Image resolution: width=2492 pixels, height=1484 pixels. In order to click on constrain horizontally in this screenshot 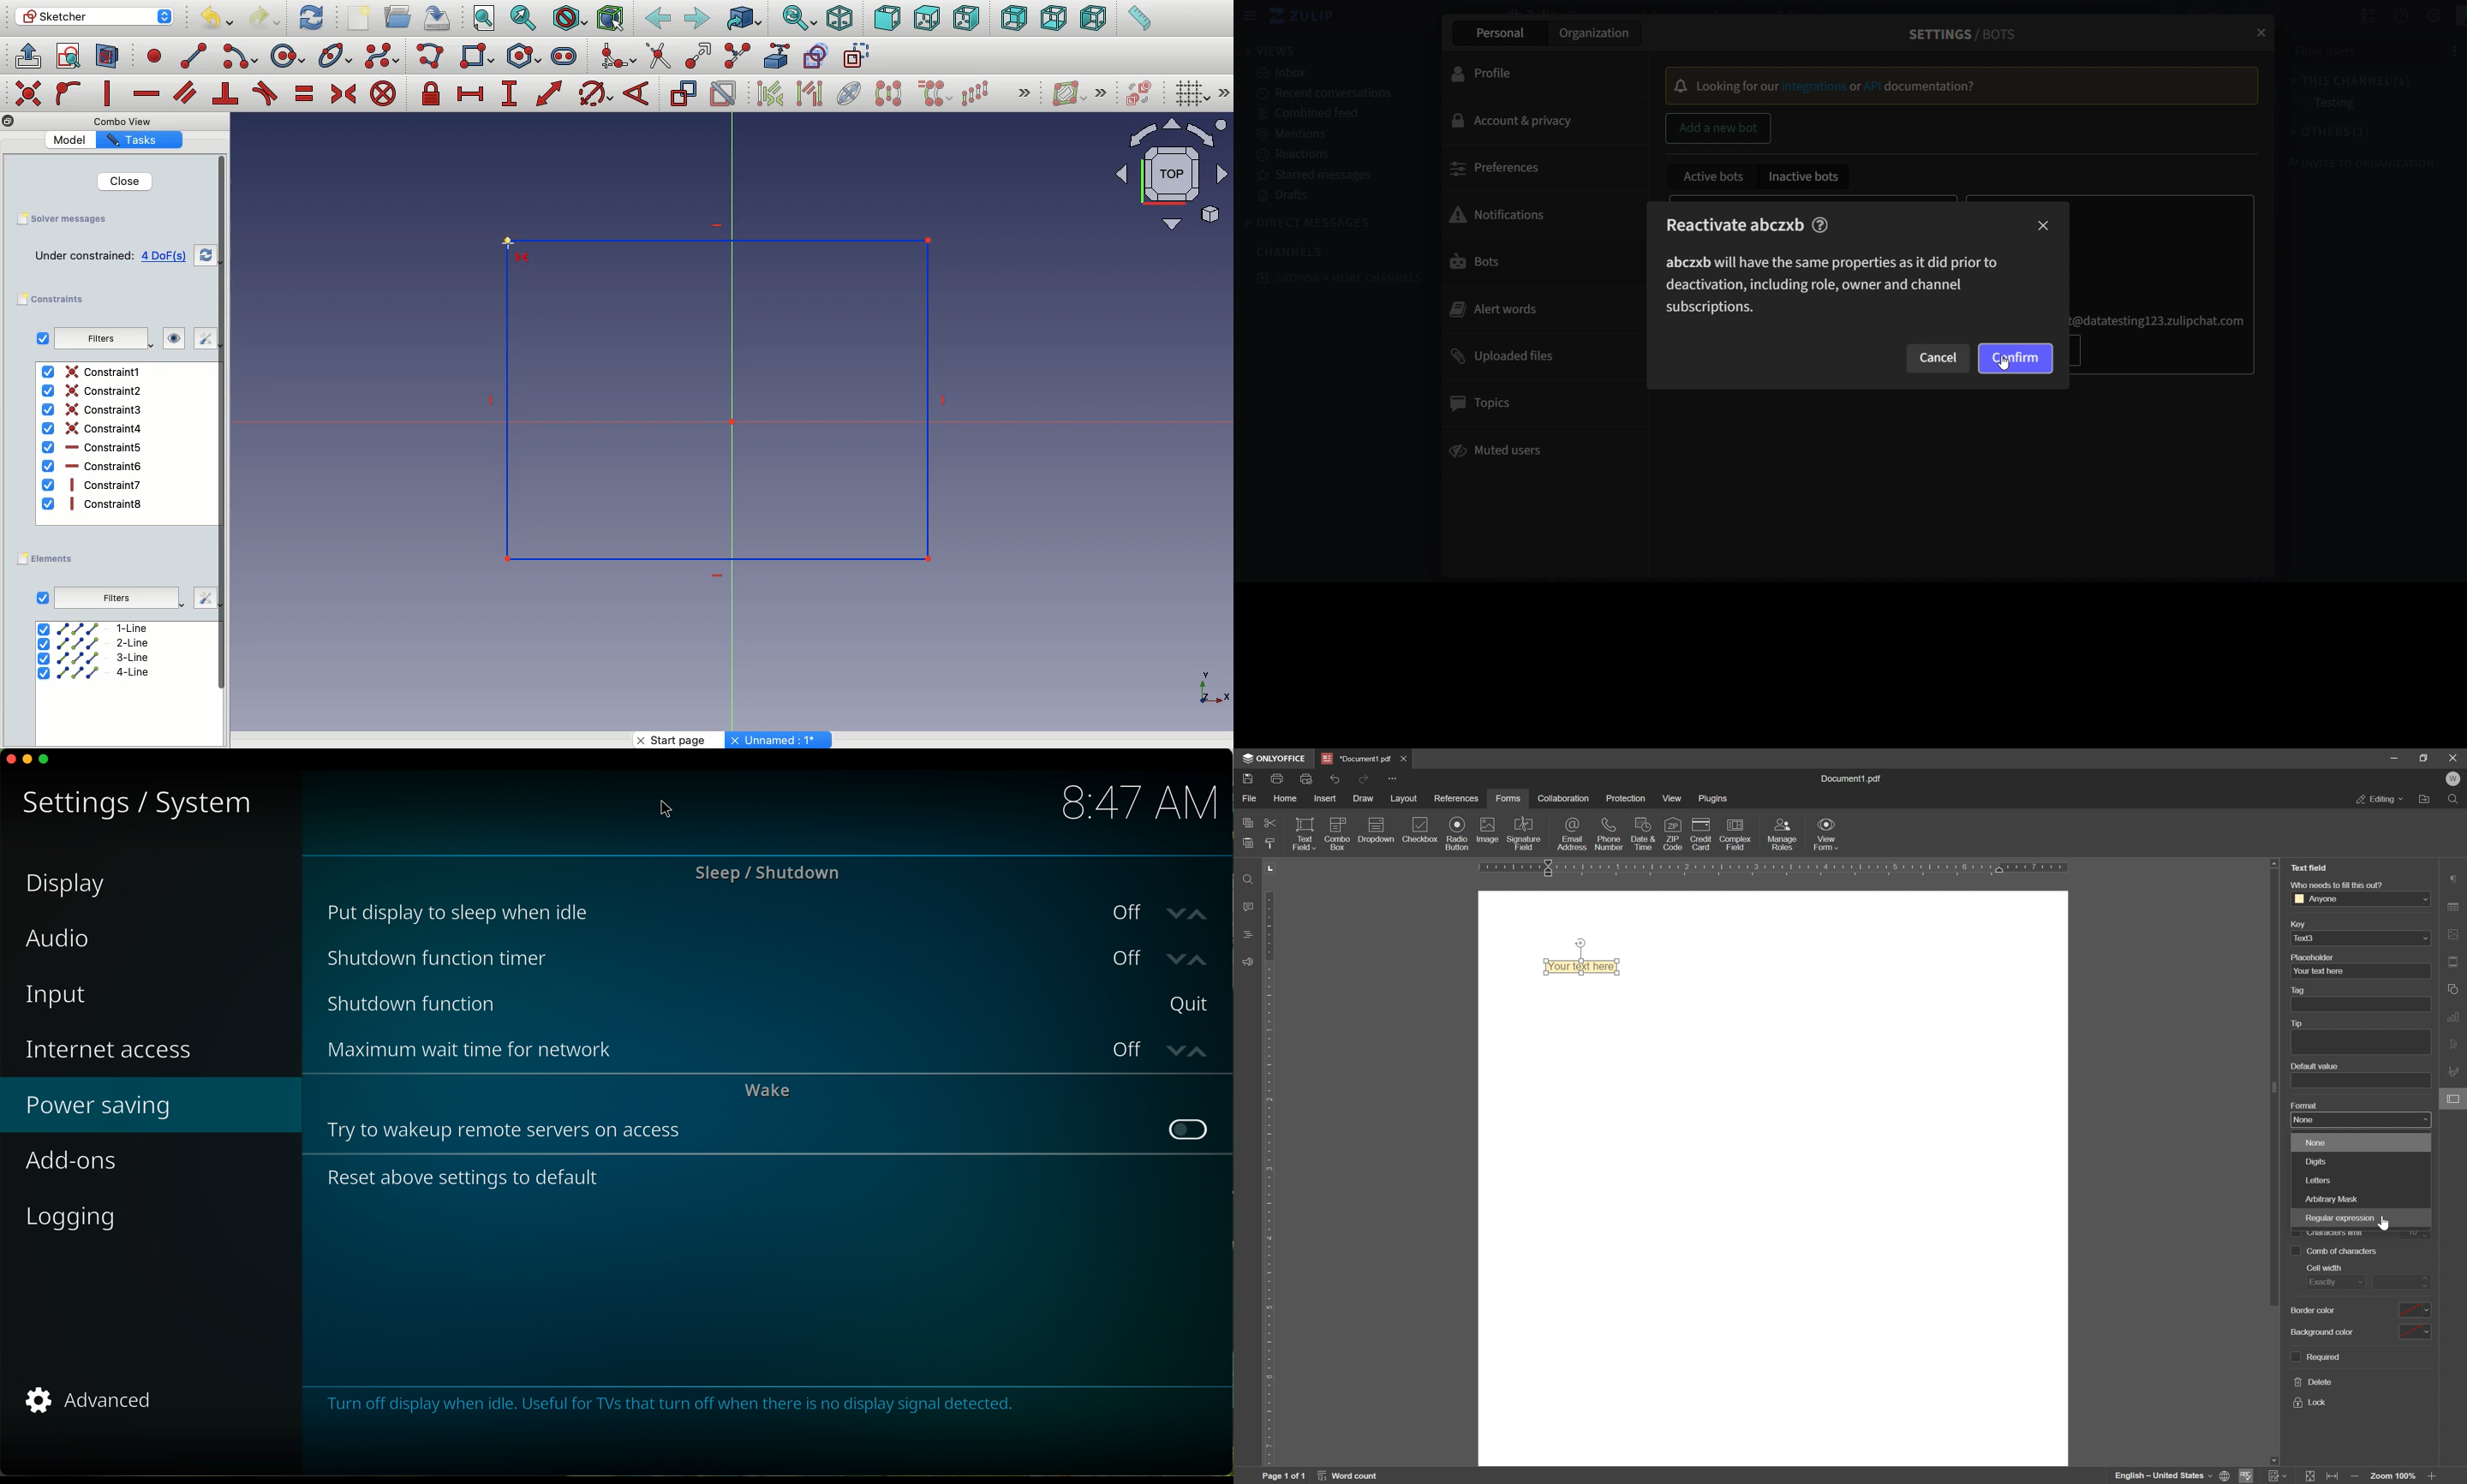, I will do `click(148, 89)`.